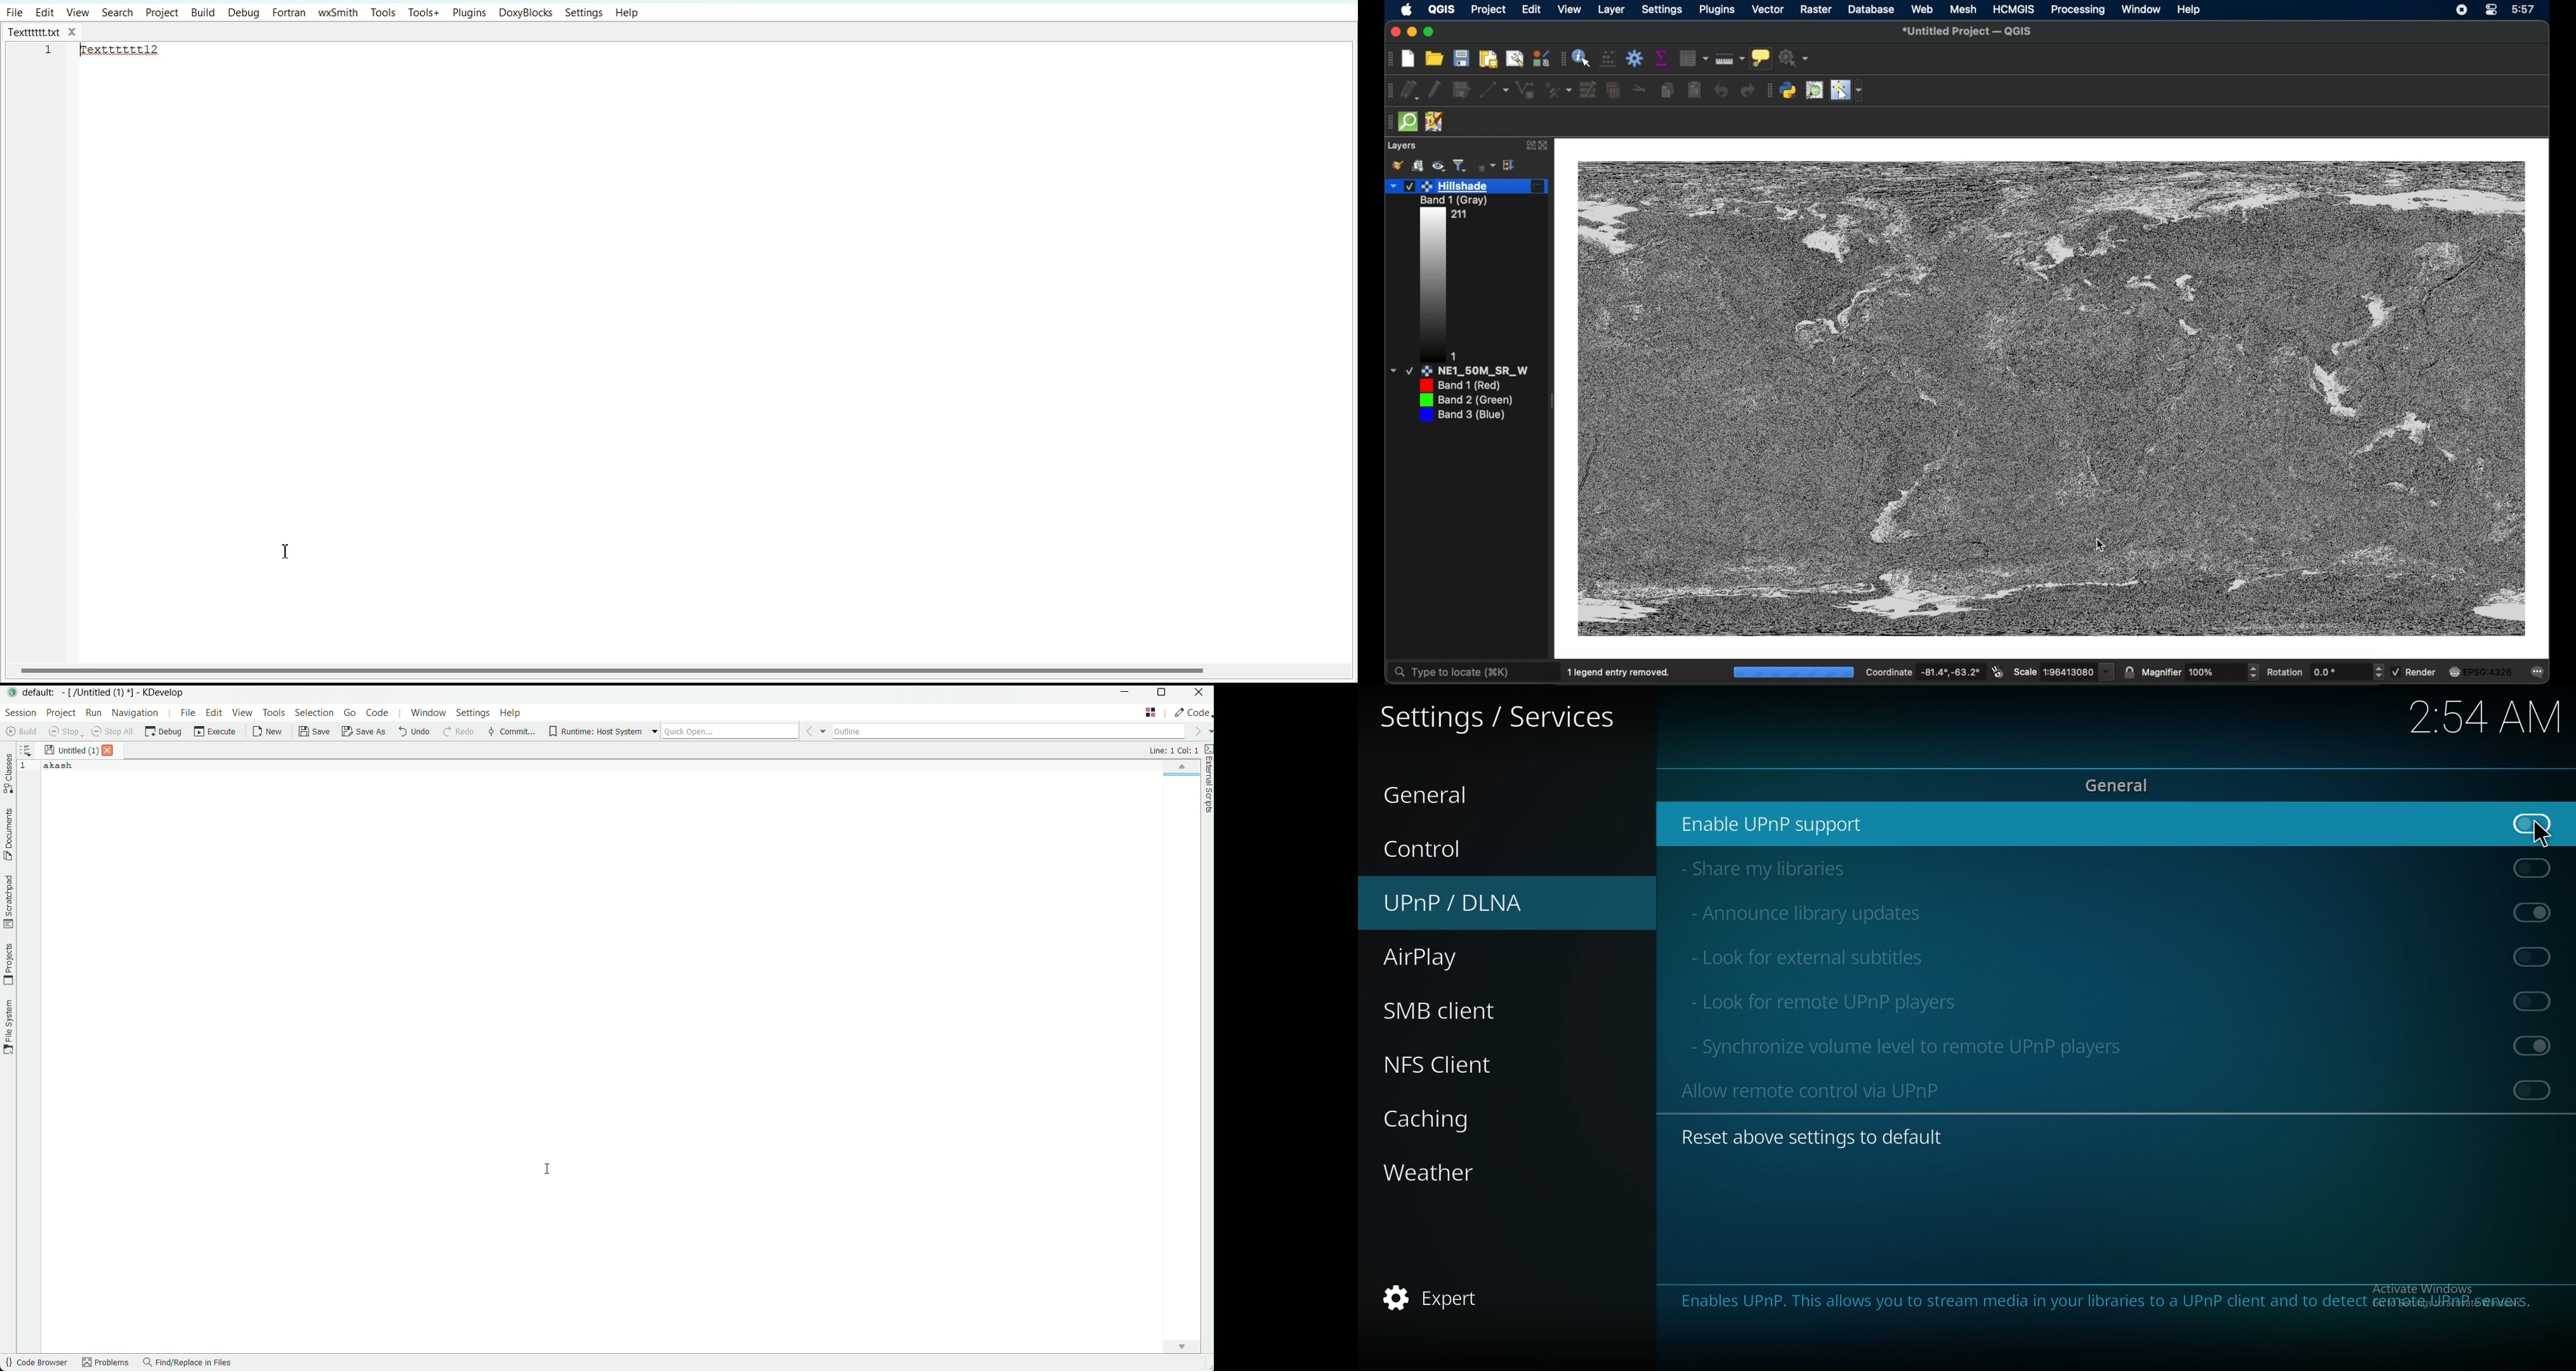  What do you see at coordinates (2482, 722) in the screenshot?
I see `2:54 AM` at bounding box center [2482, 722].